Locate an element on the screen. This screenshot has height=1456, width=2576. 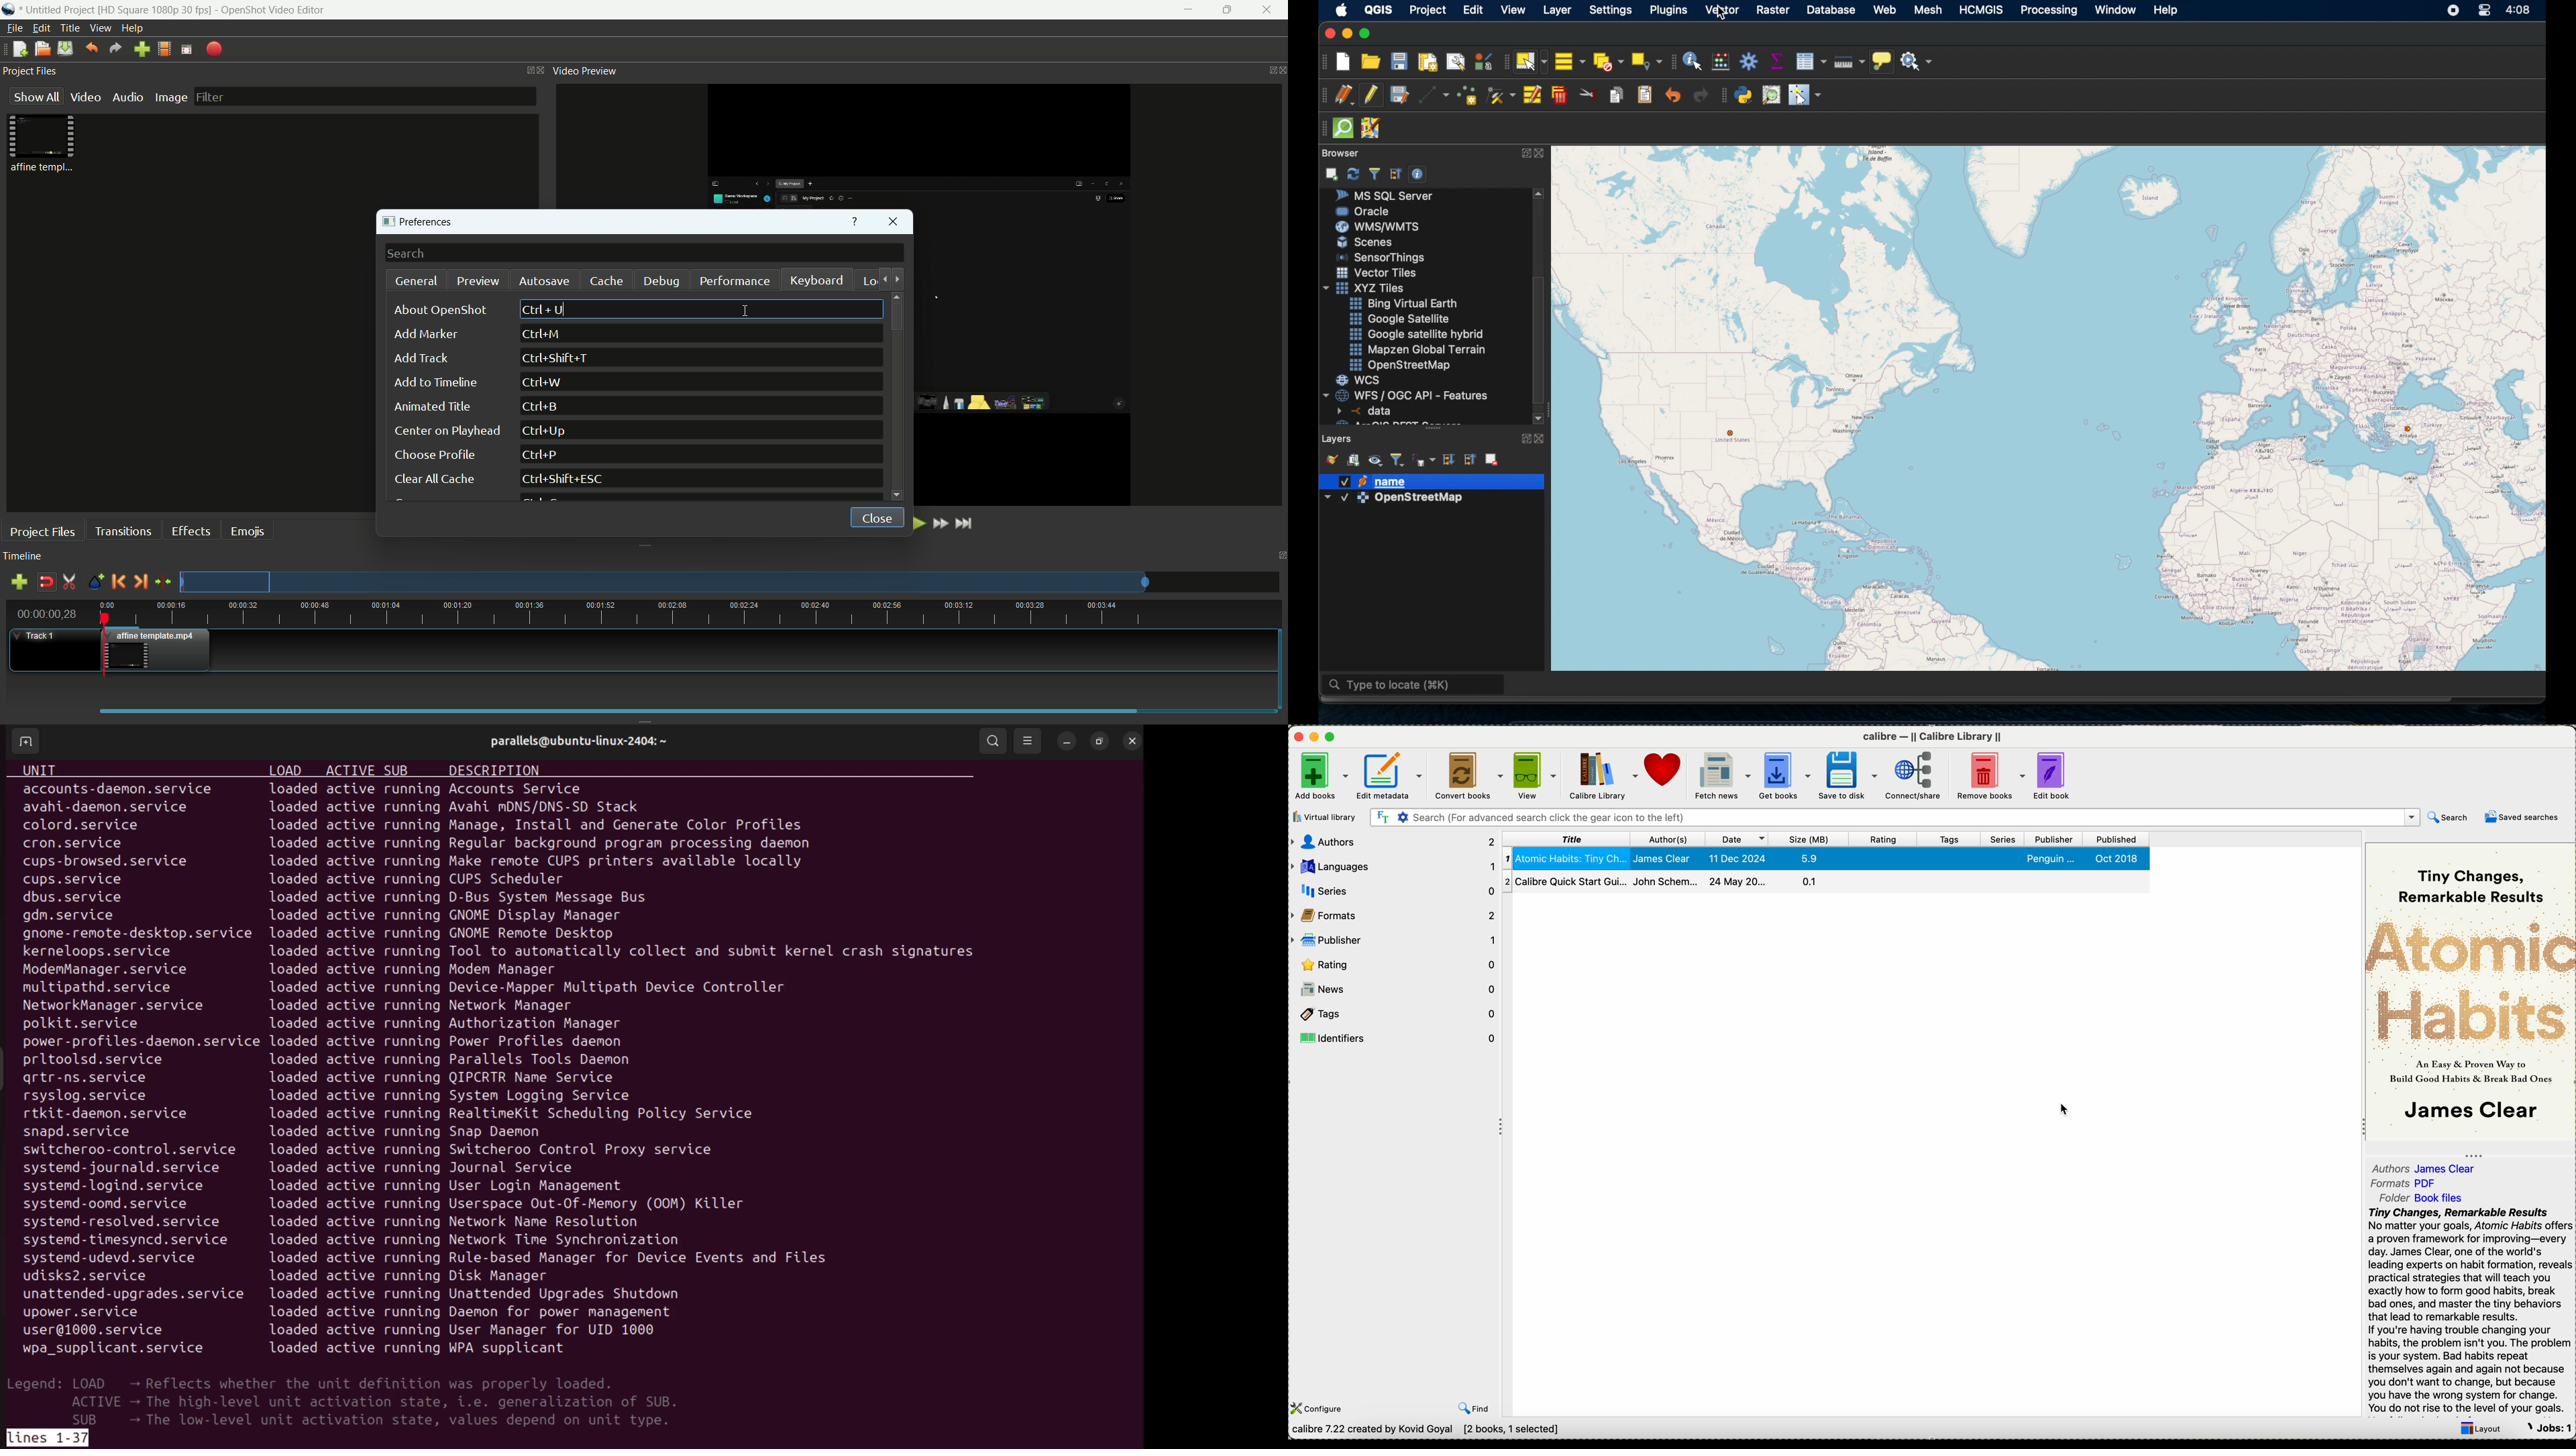
apple icon is located at coordinates (1339, 9).